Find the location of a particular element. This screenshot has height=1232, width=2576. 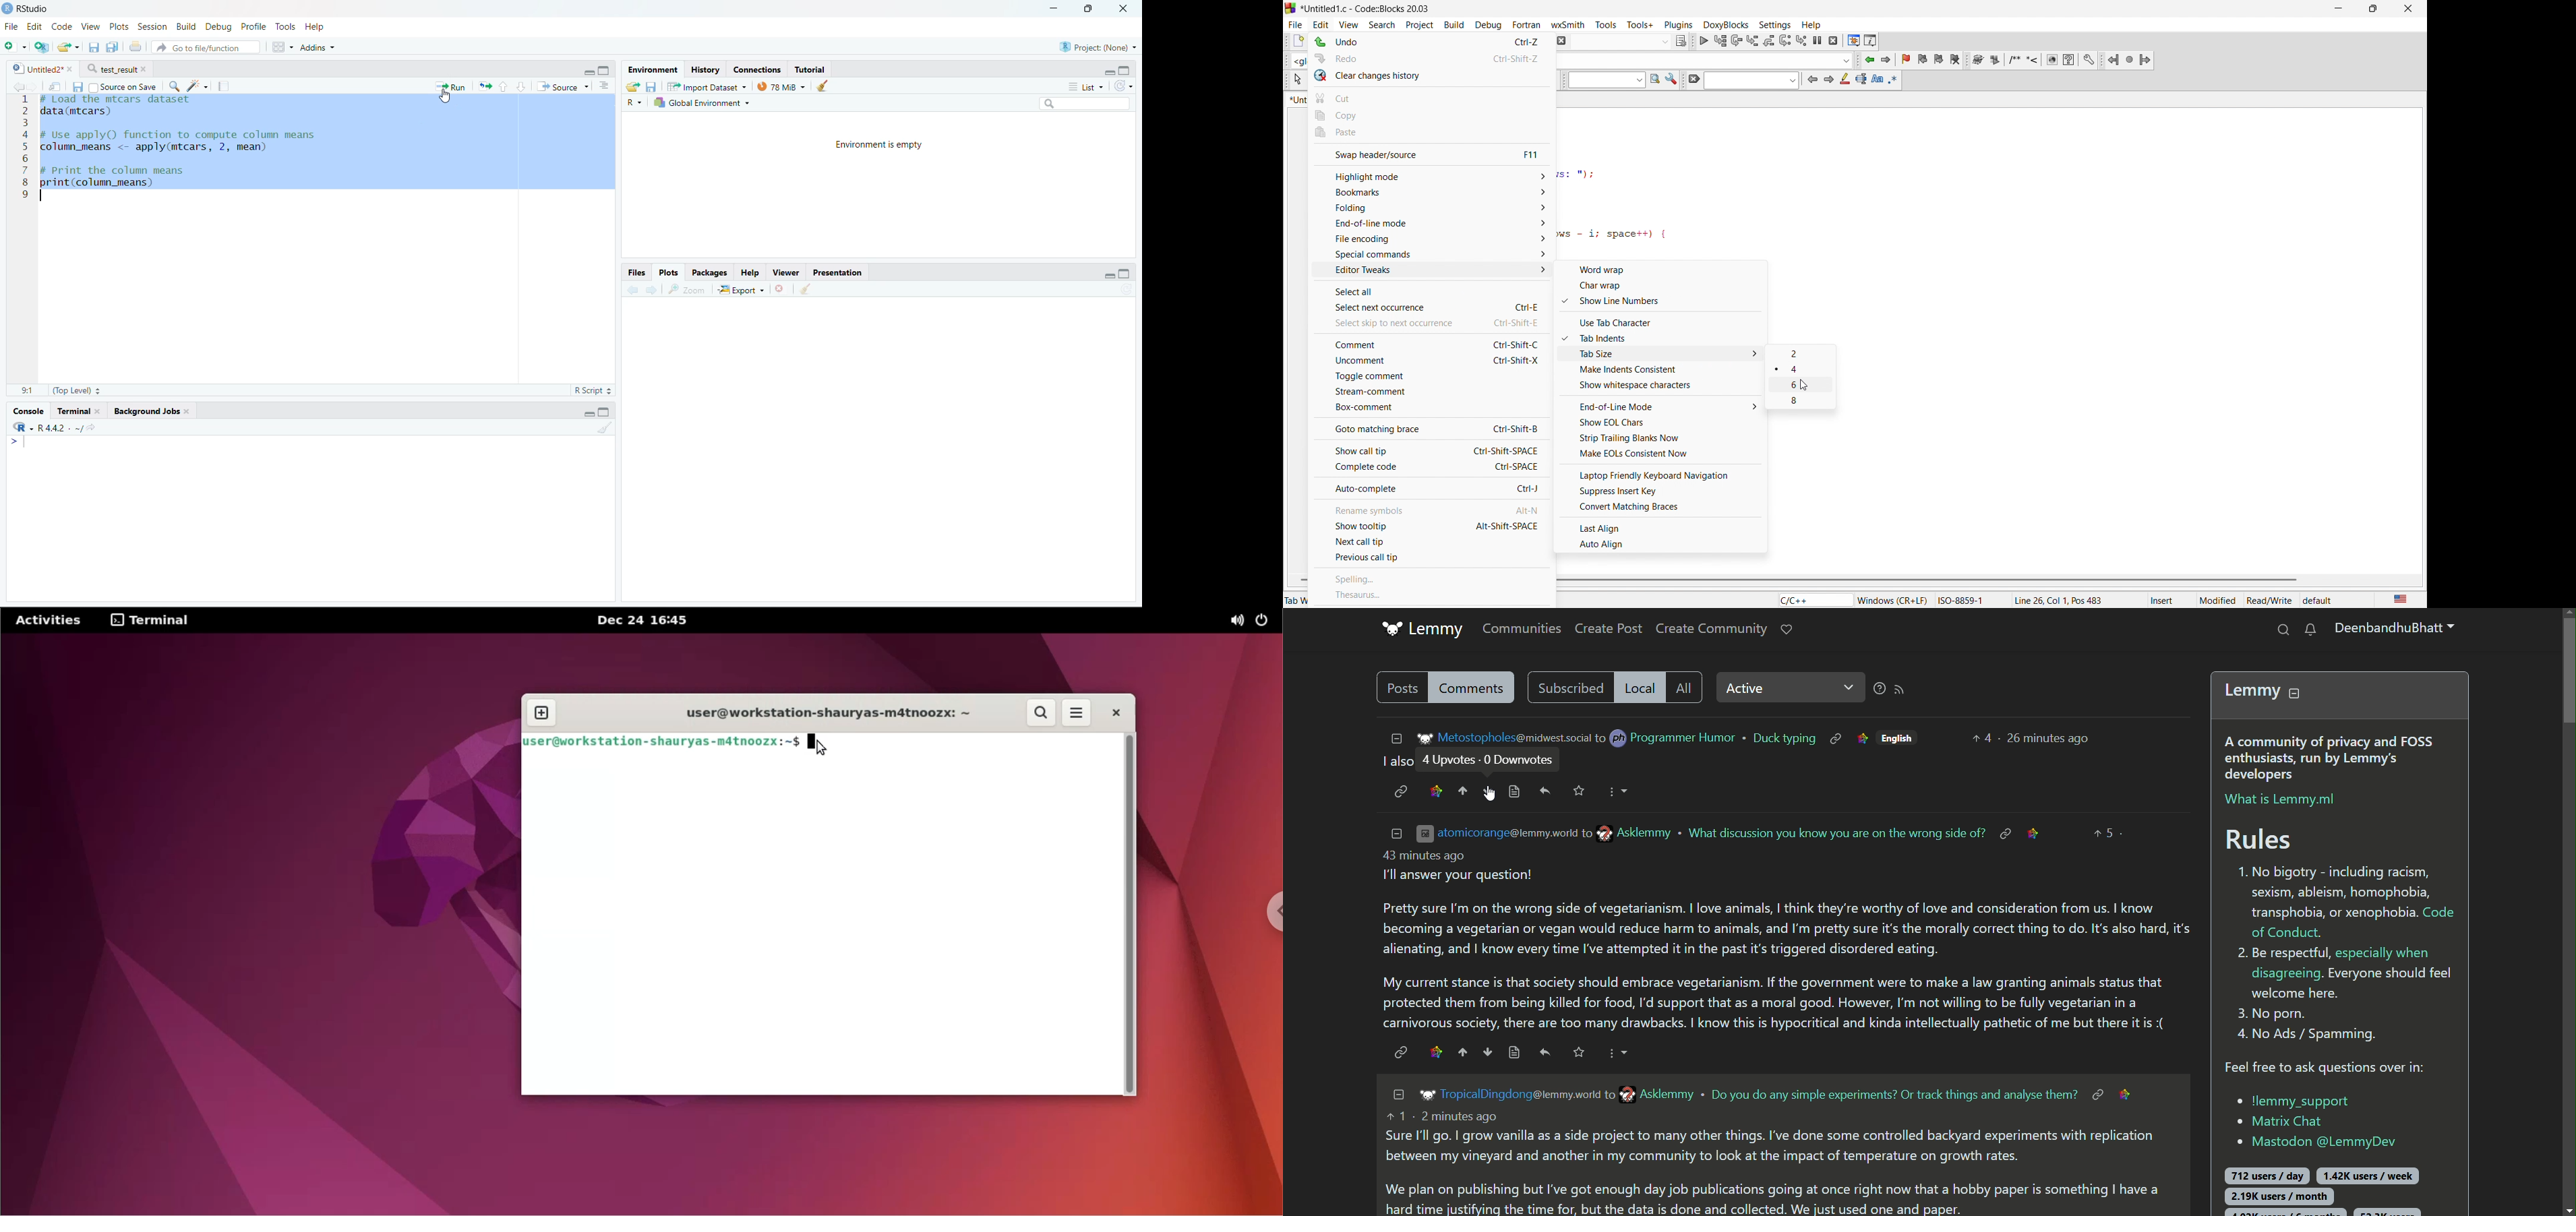

R is located at coordinates (20, 428).